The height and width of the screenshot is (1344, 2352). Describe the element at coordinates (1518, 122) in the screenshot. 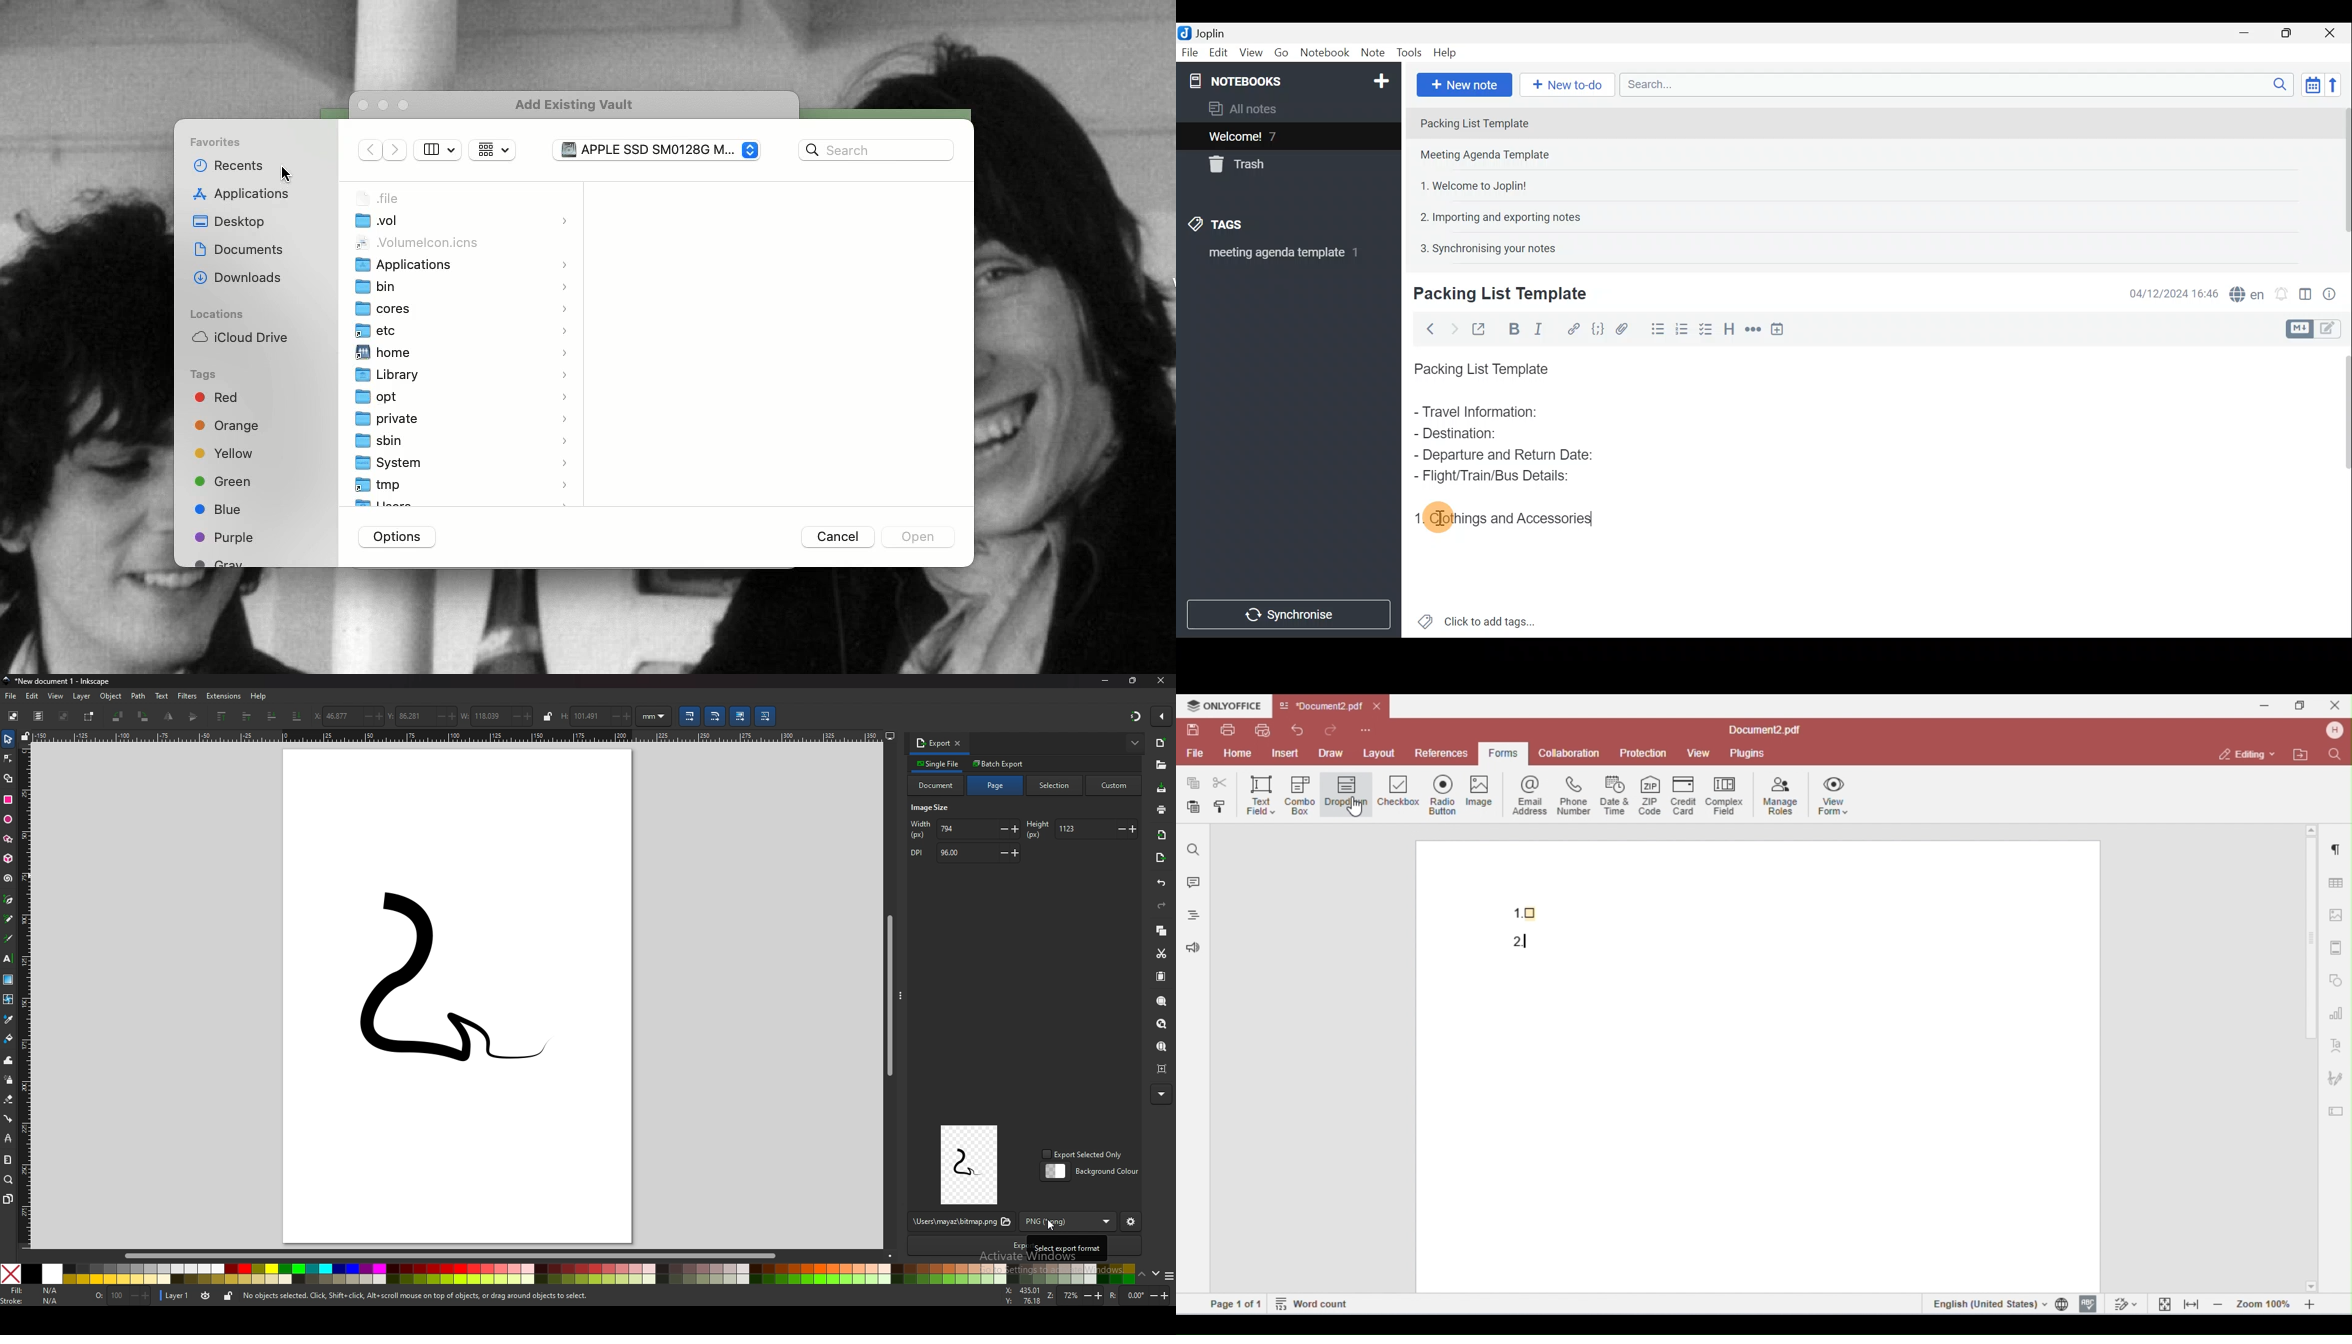

I see `Note 1` at that location.